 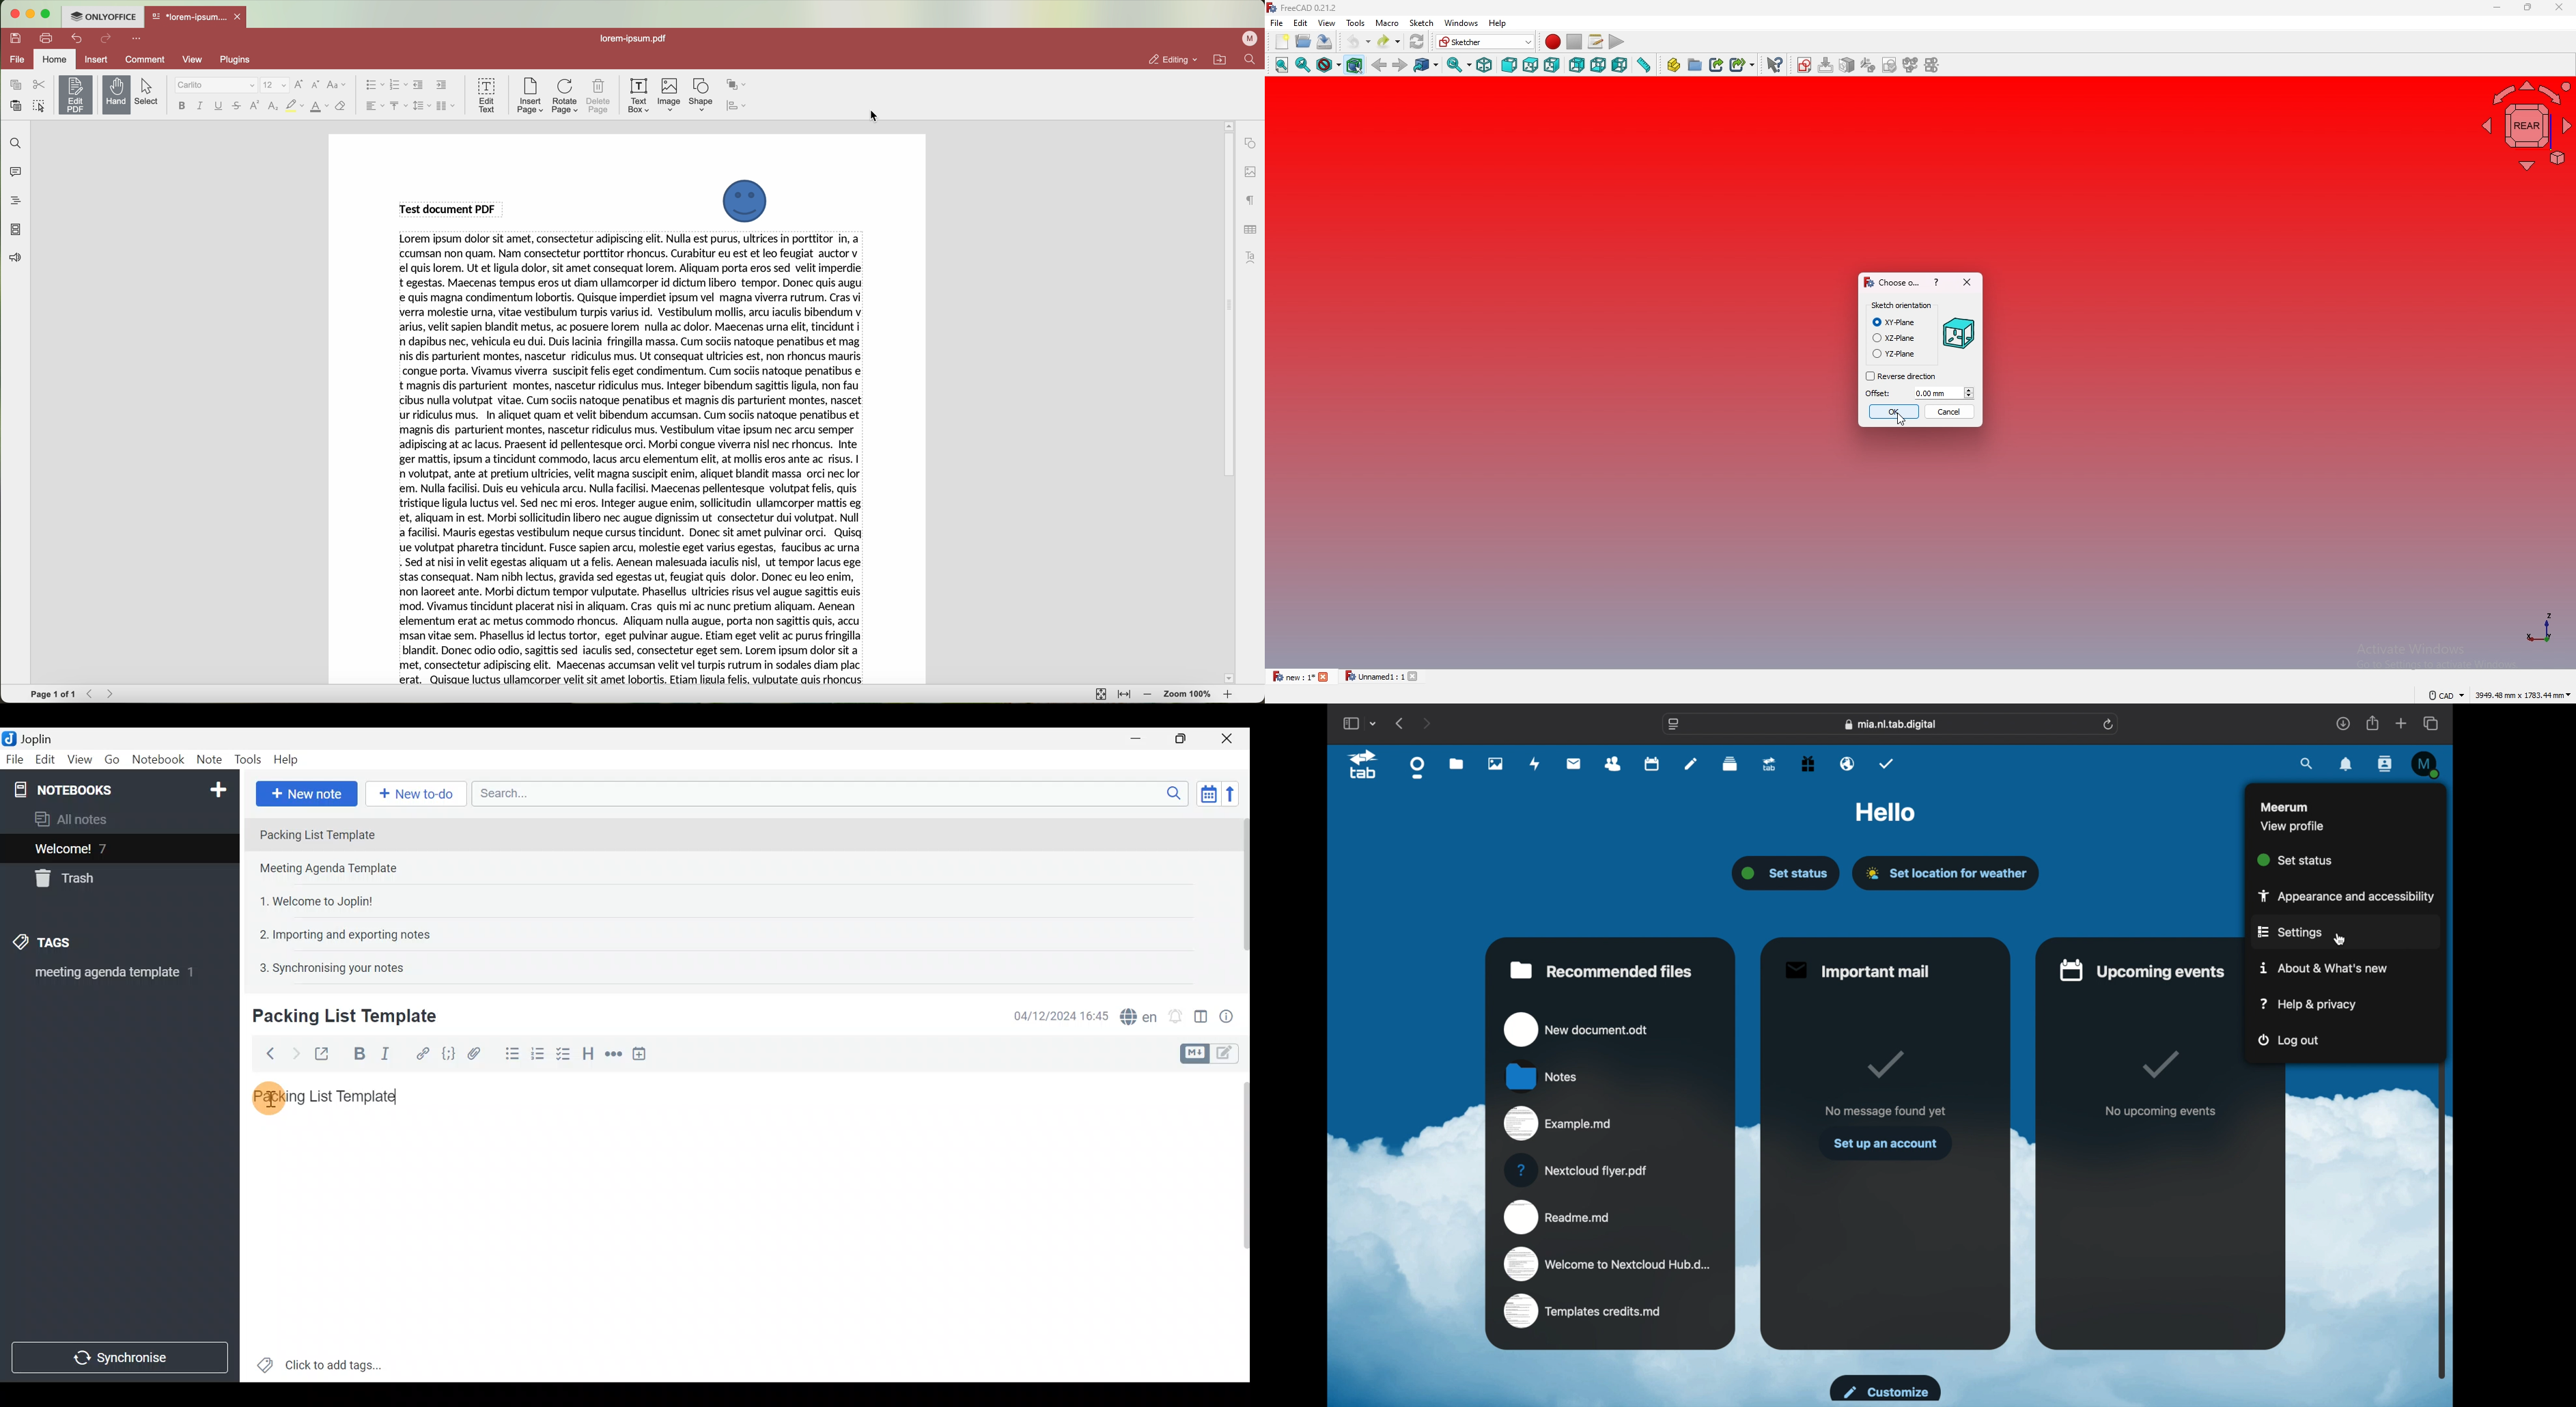 What do you see at coordinates (373, 105) in the screenshot?
I see `horizontal align` at bounding box center [373, 105].